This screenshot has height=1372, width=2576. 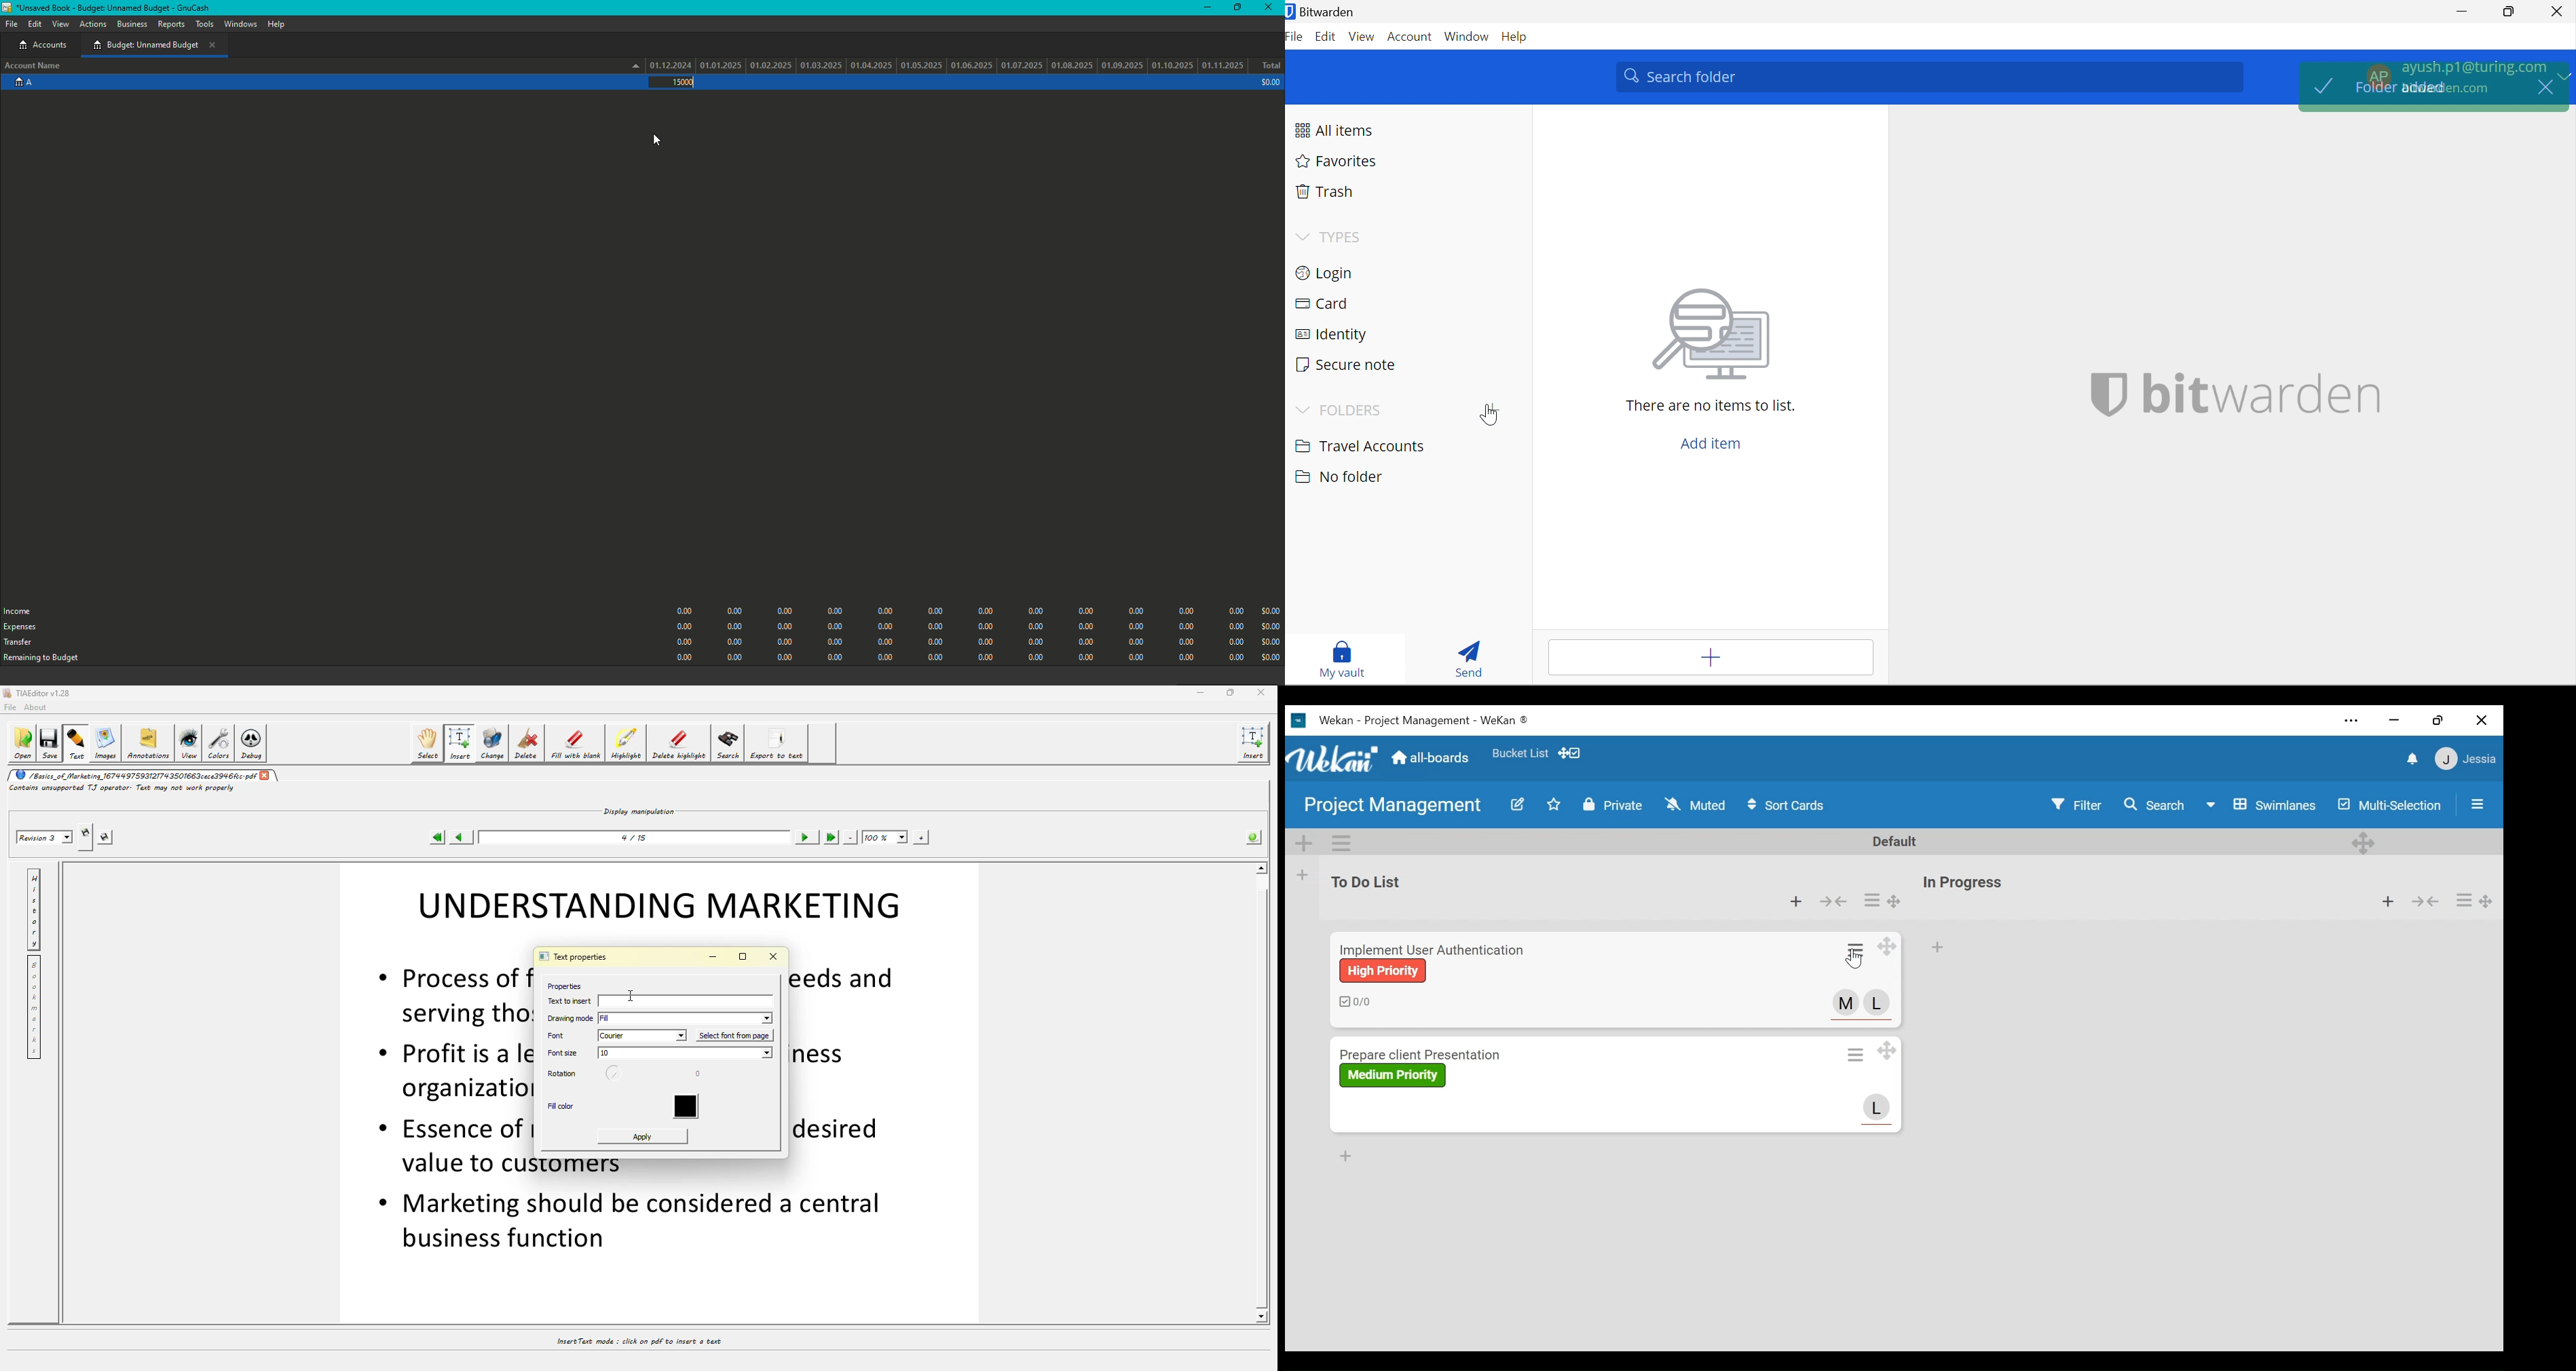 What do you see at coordinates (34, 907) in the screenshot?
I see `history` at bounding box center [34, 907].